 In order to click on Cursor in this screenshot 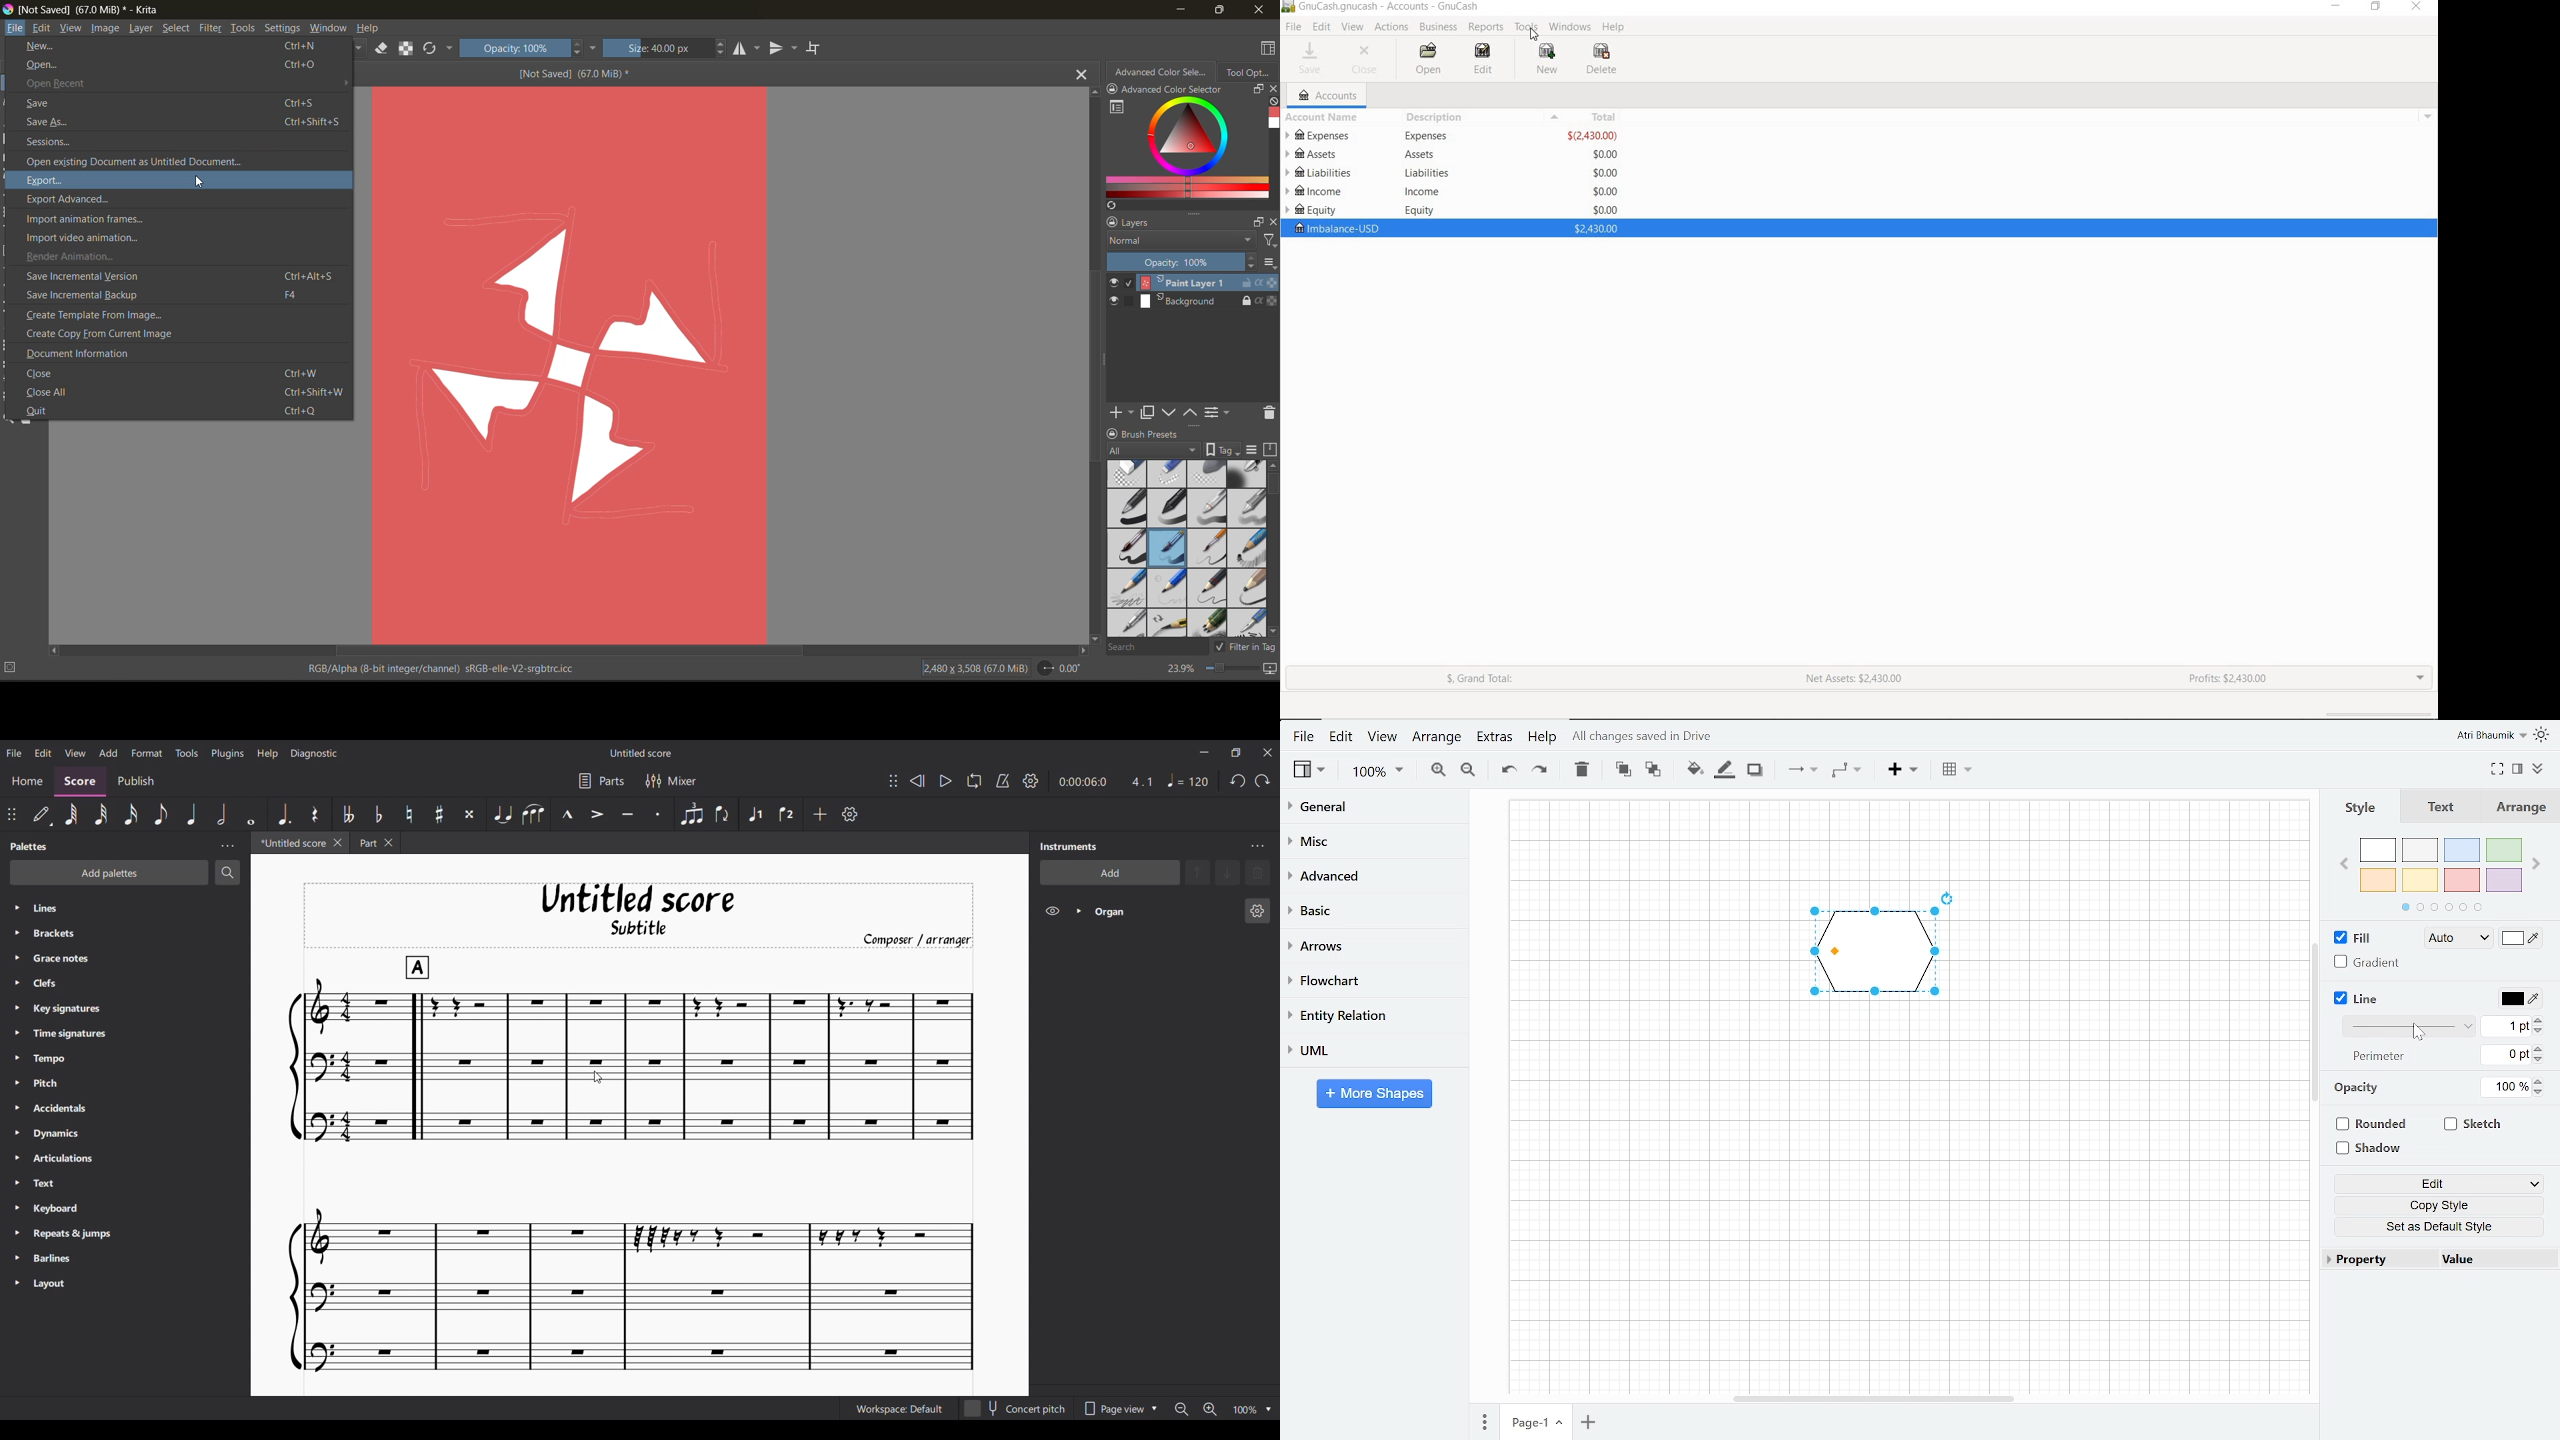, I will do `click(2419, 1032)`.